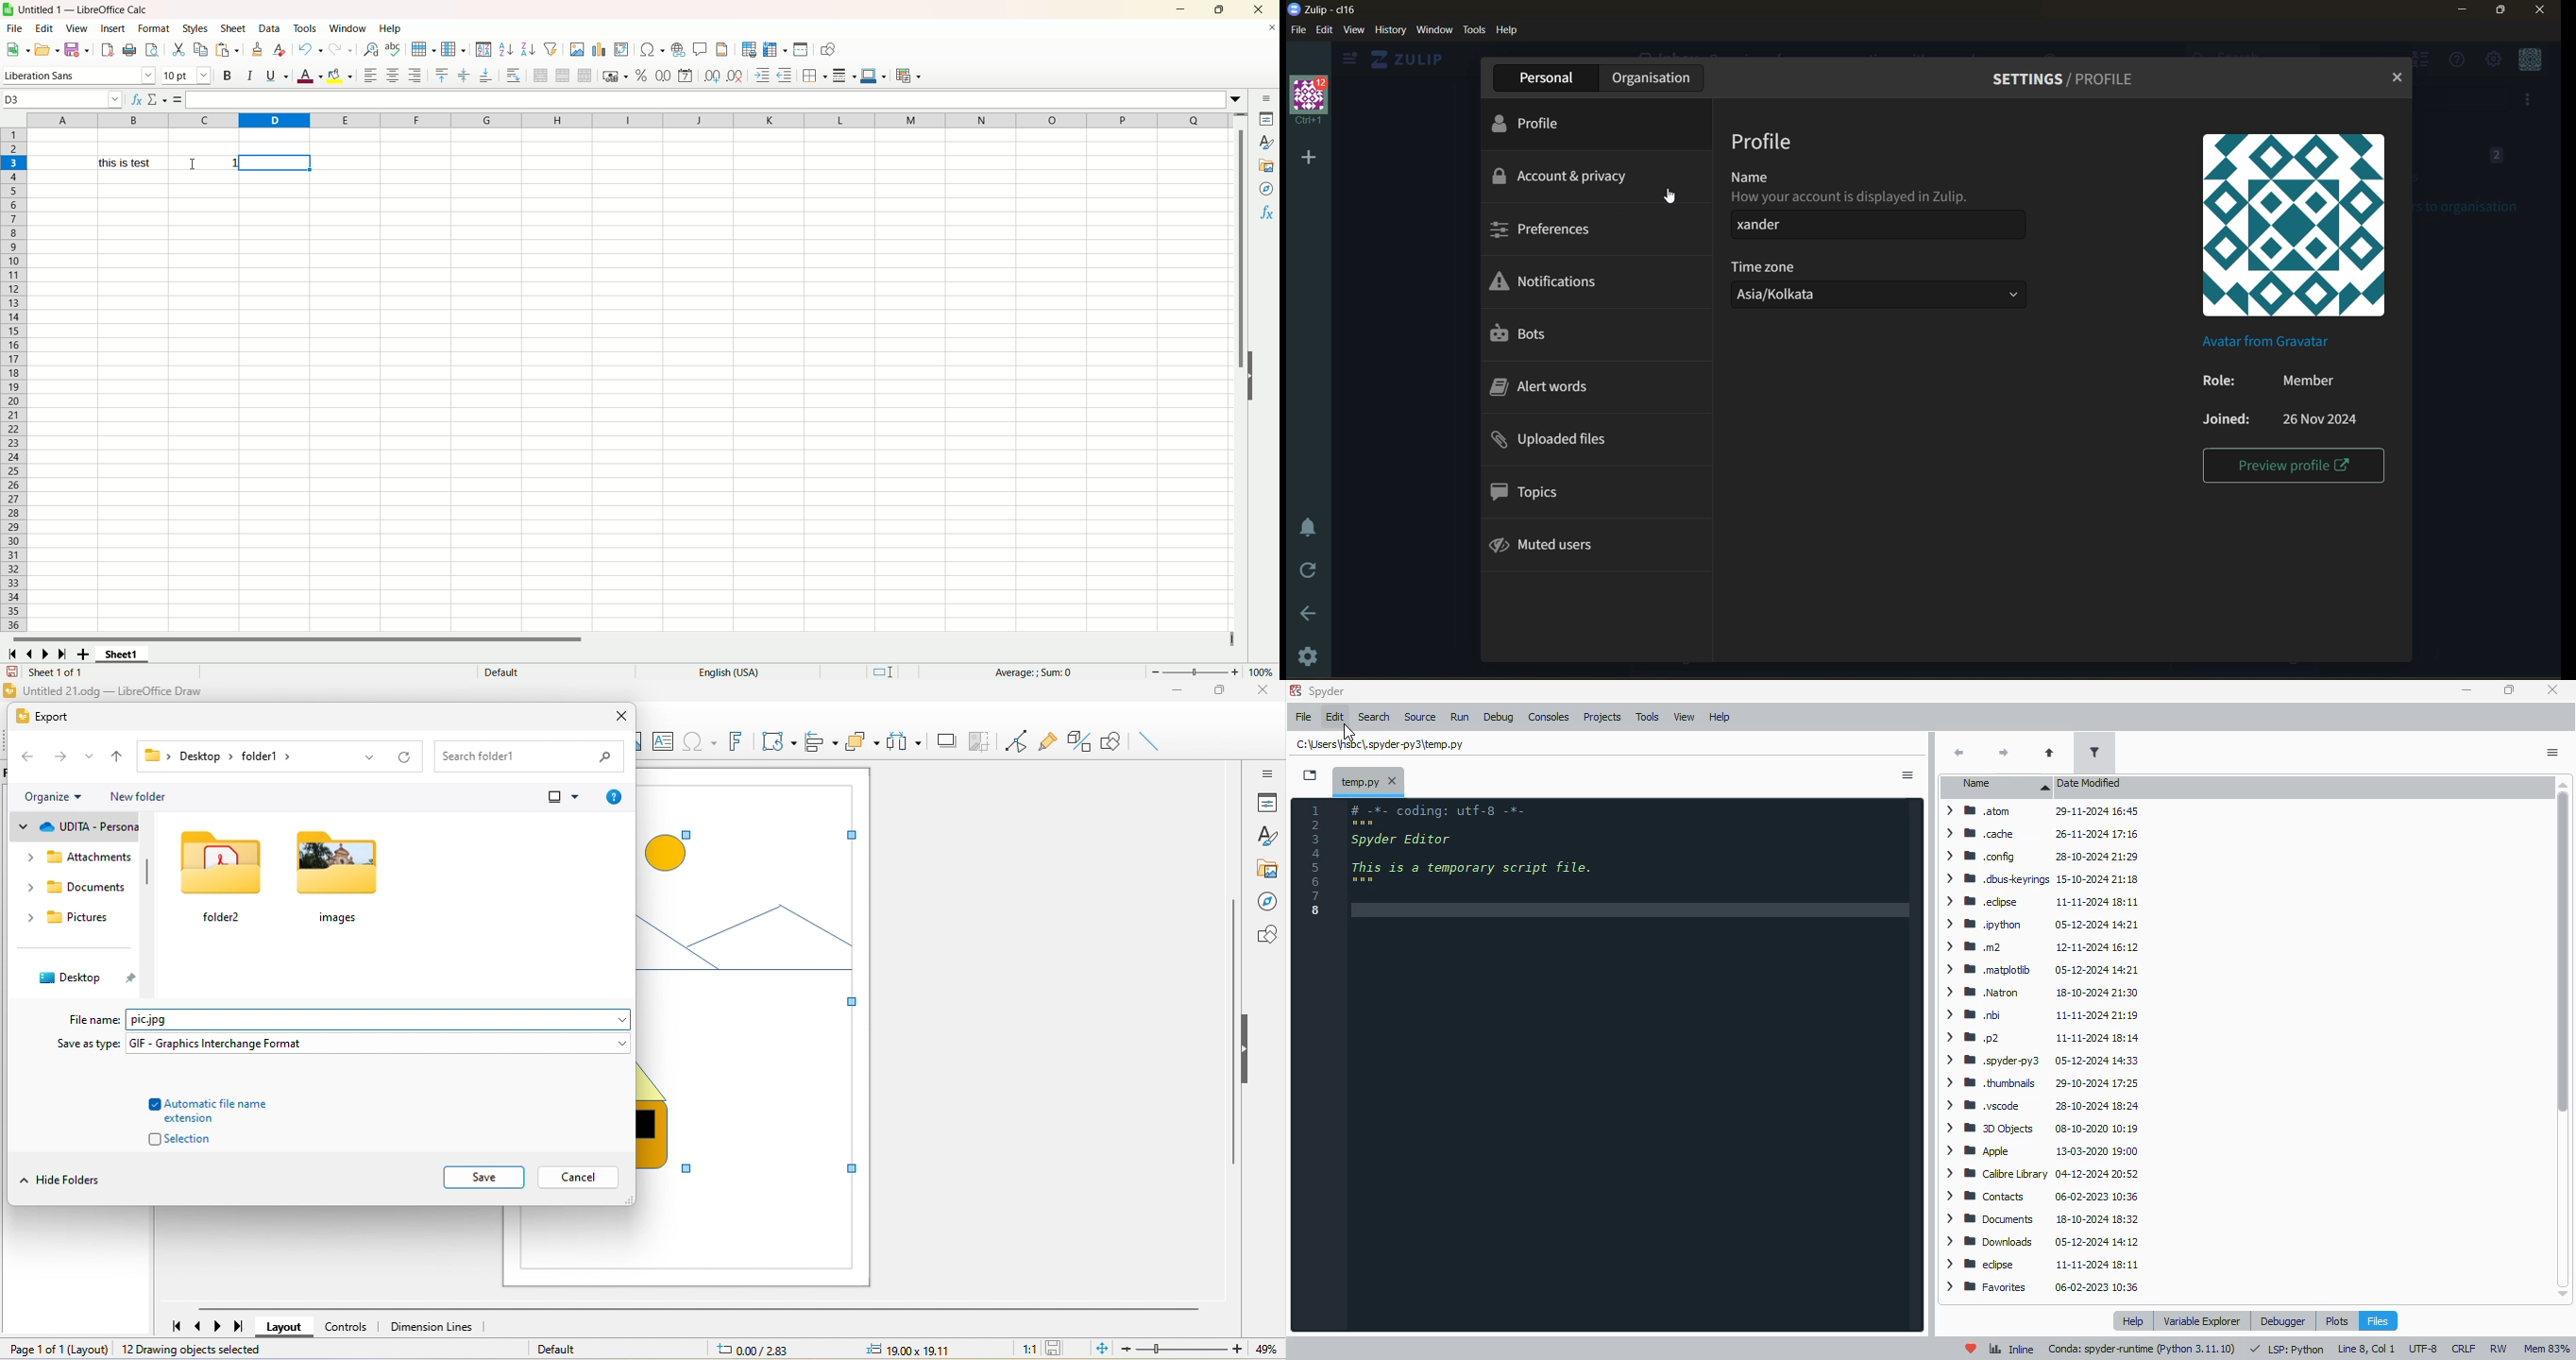  Describe the element at coordinates (1296, 689) in the screenshot. I see `logo` at that location.